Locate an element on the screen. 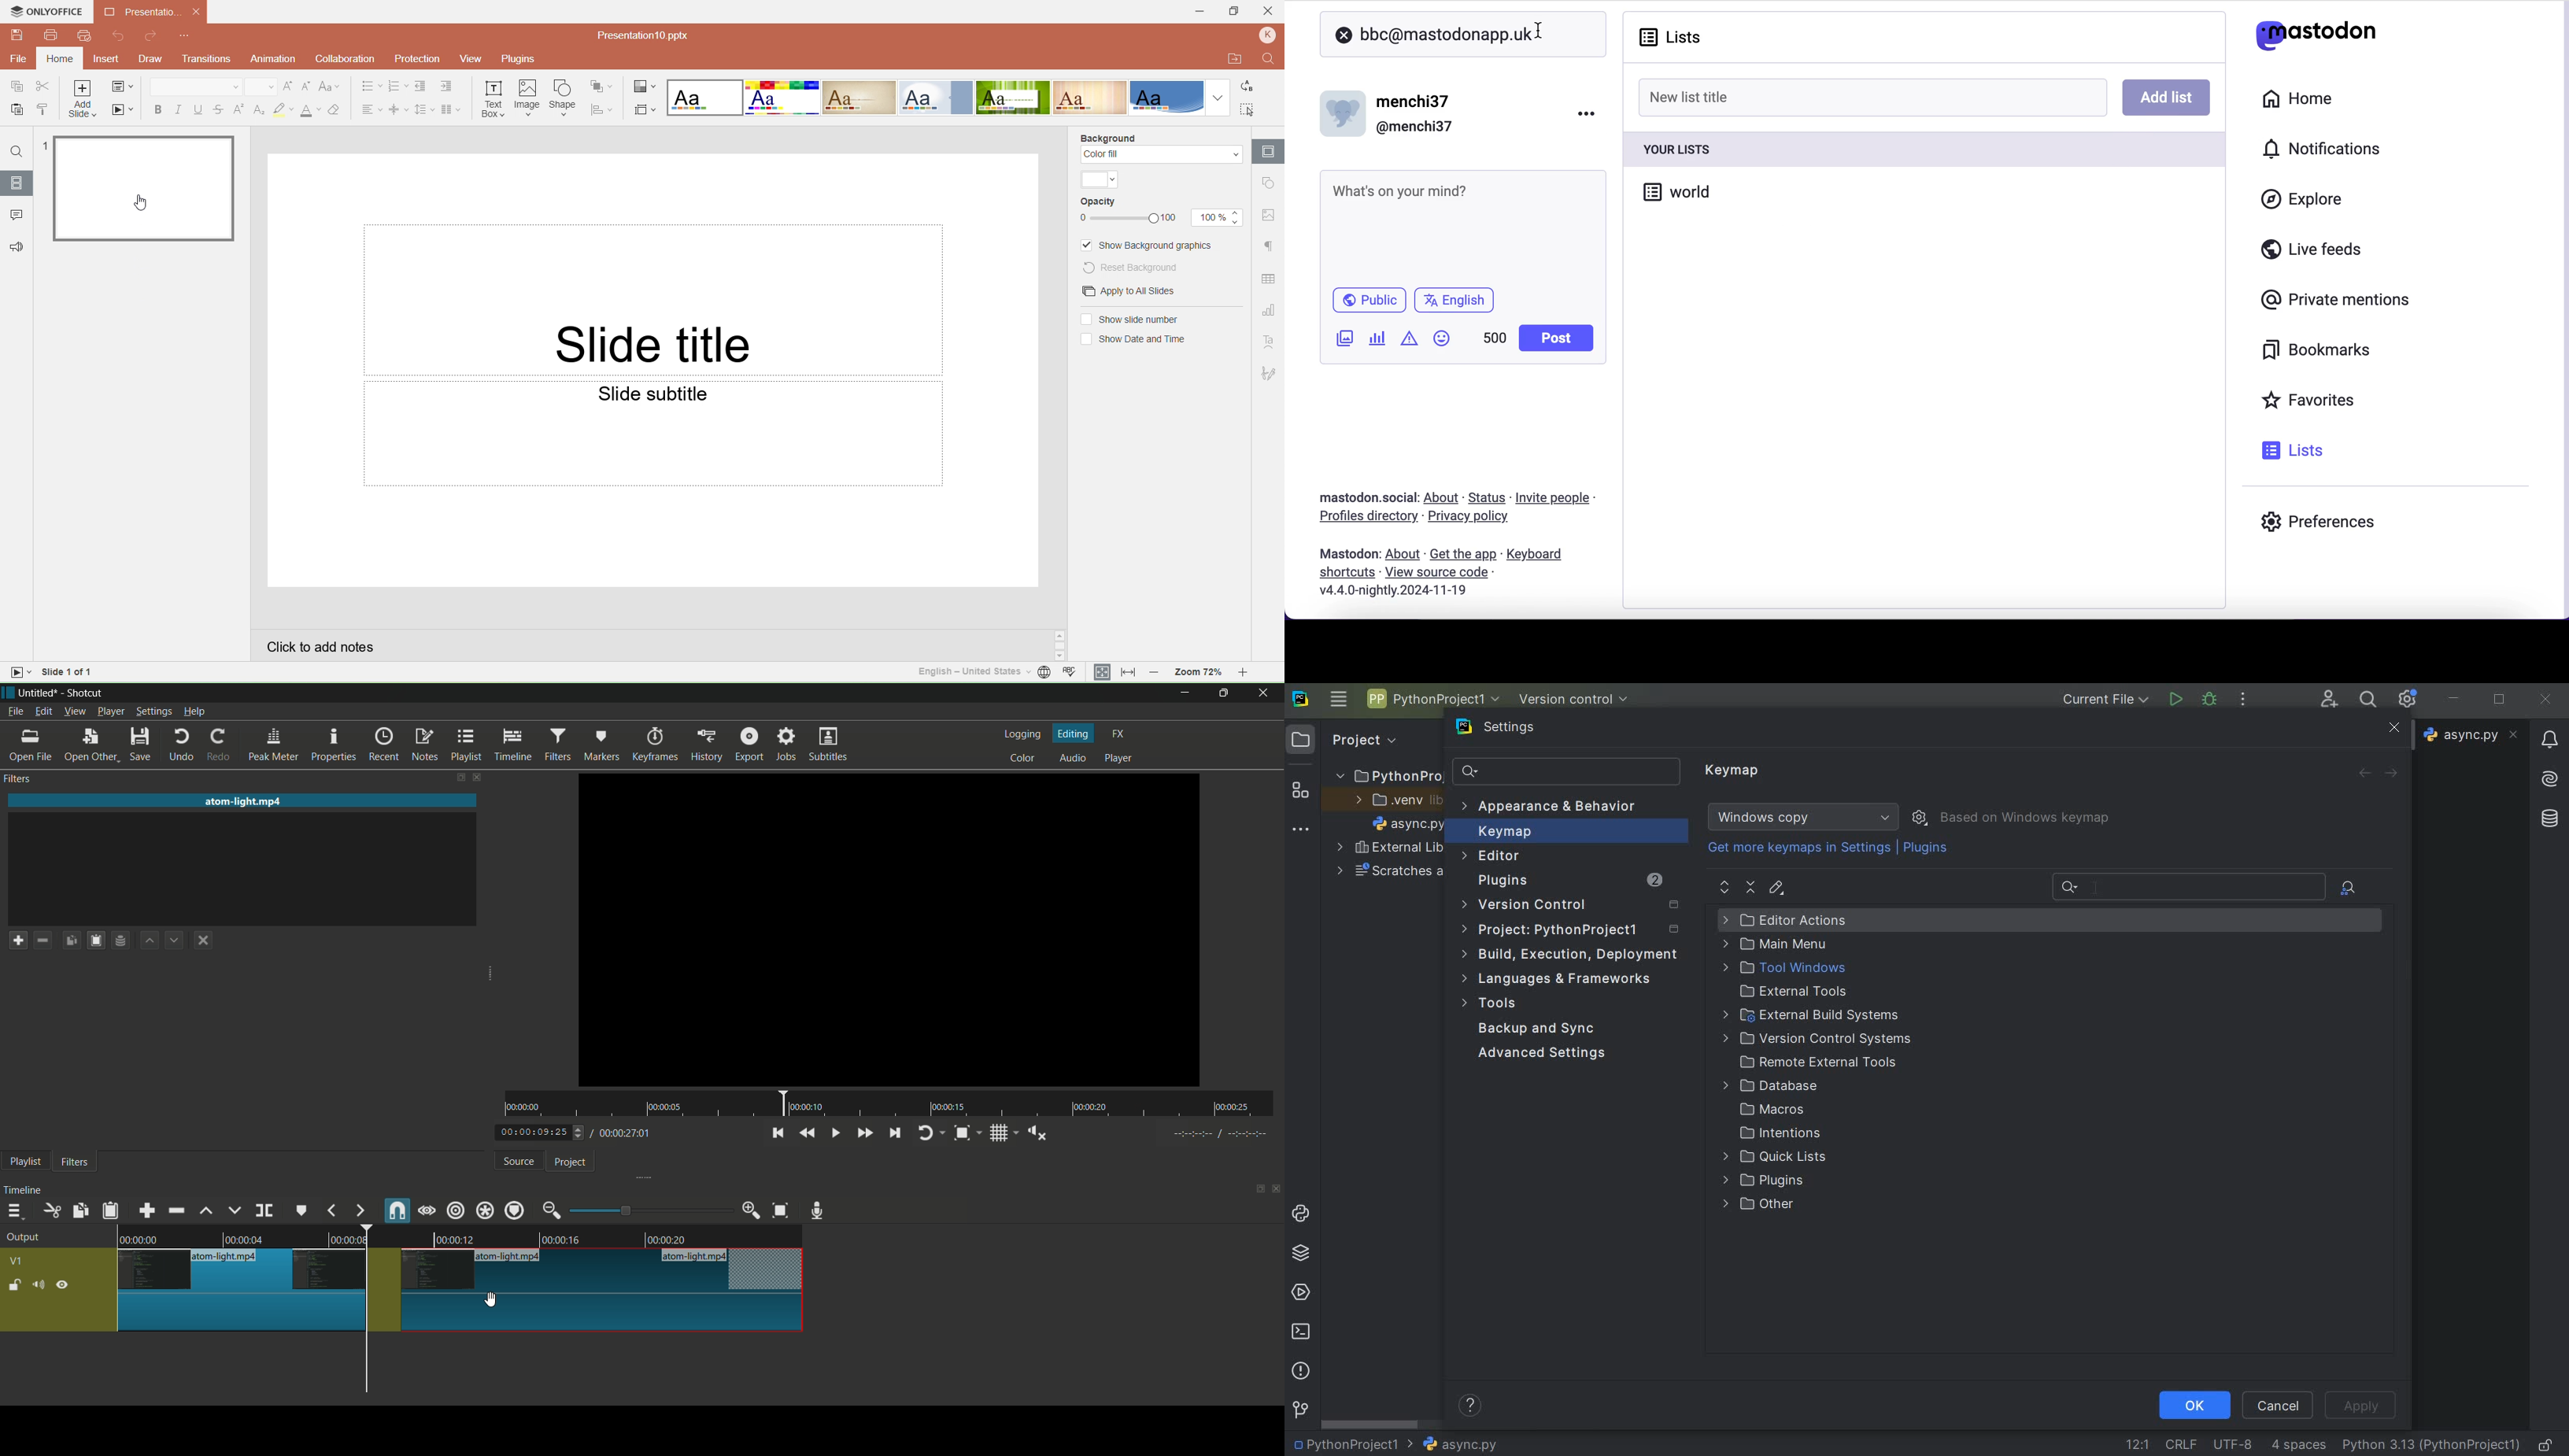  keyboard is located at coordinates (1537, 556).